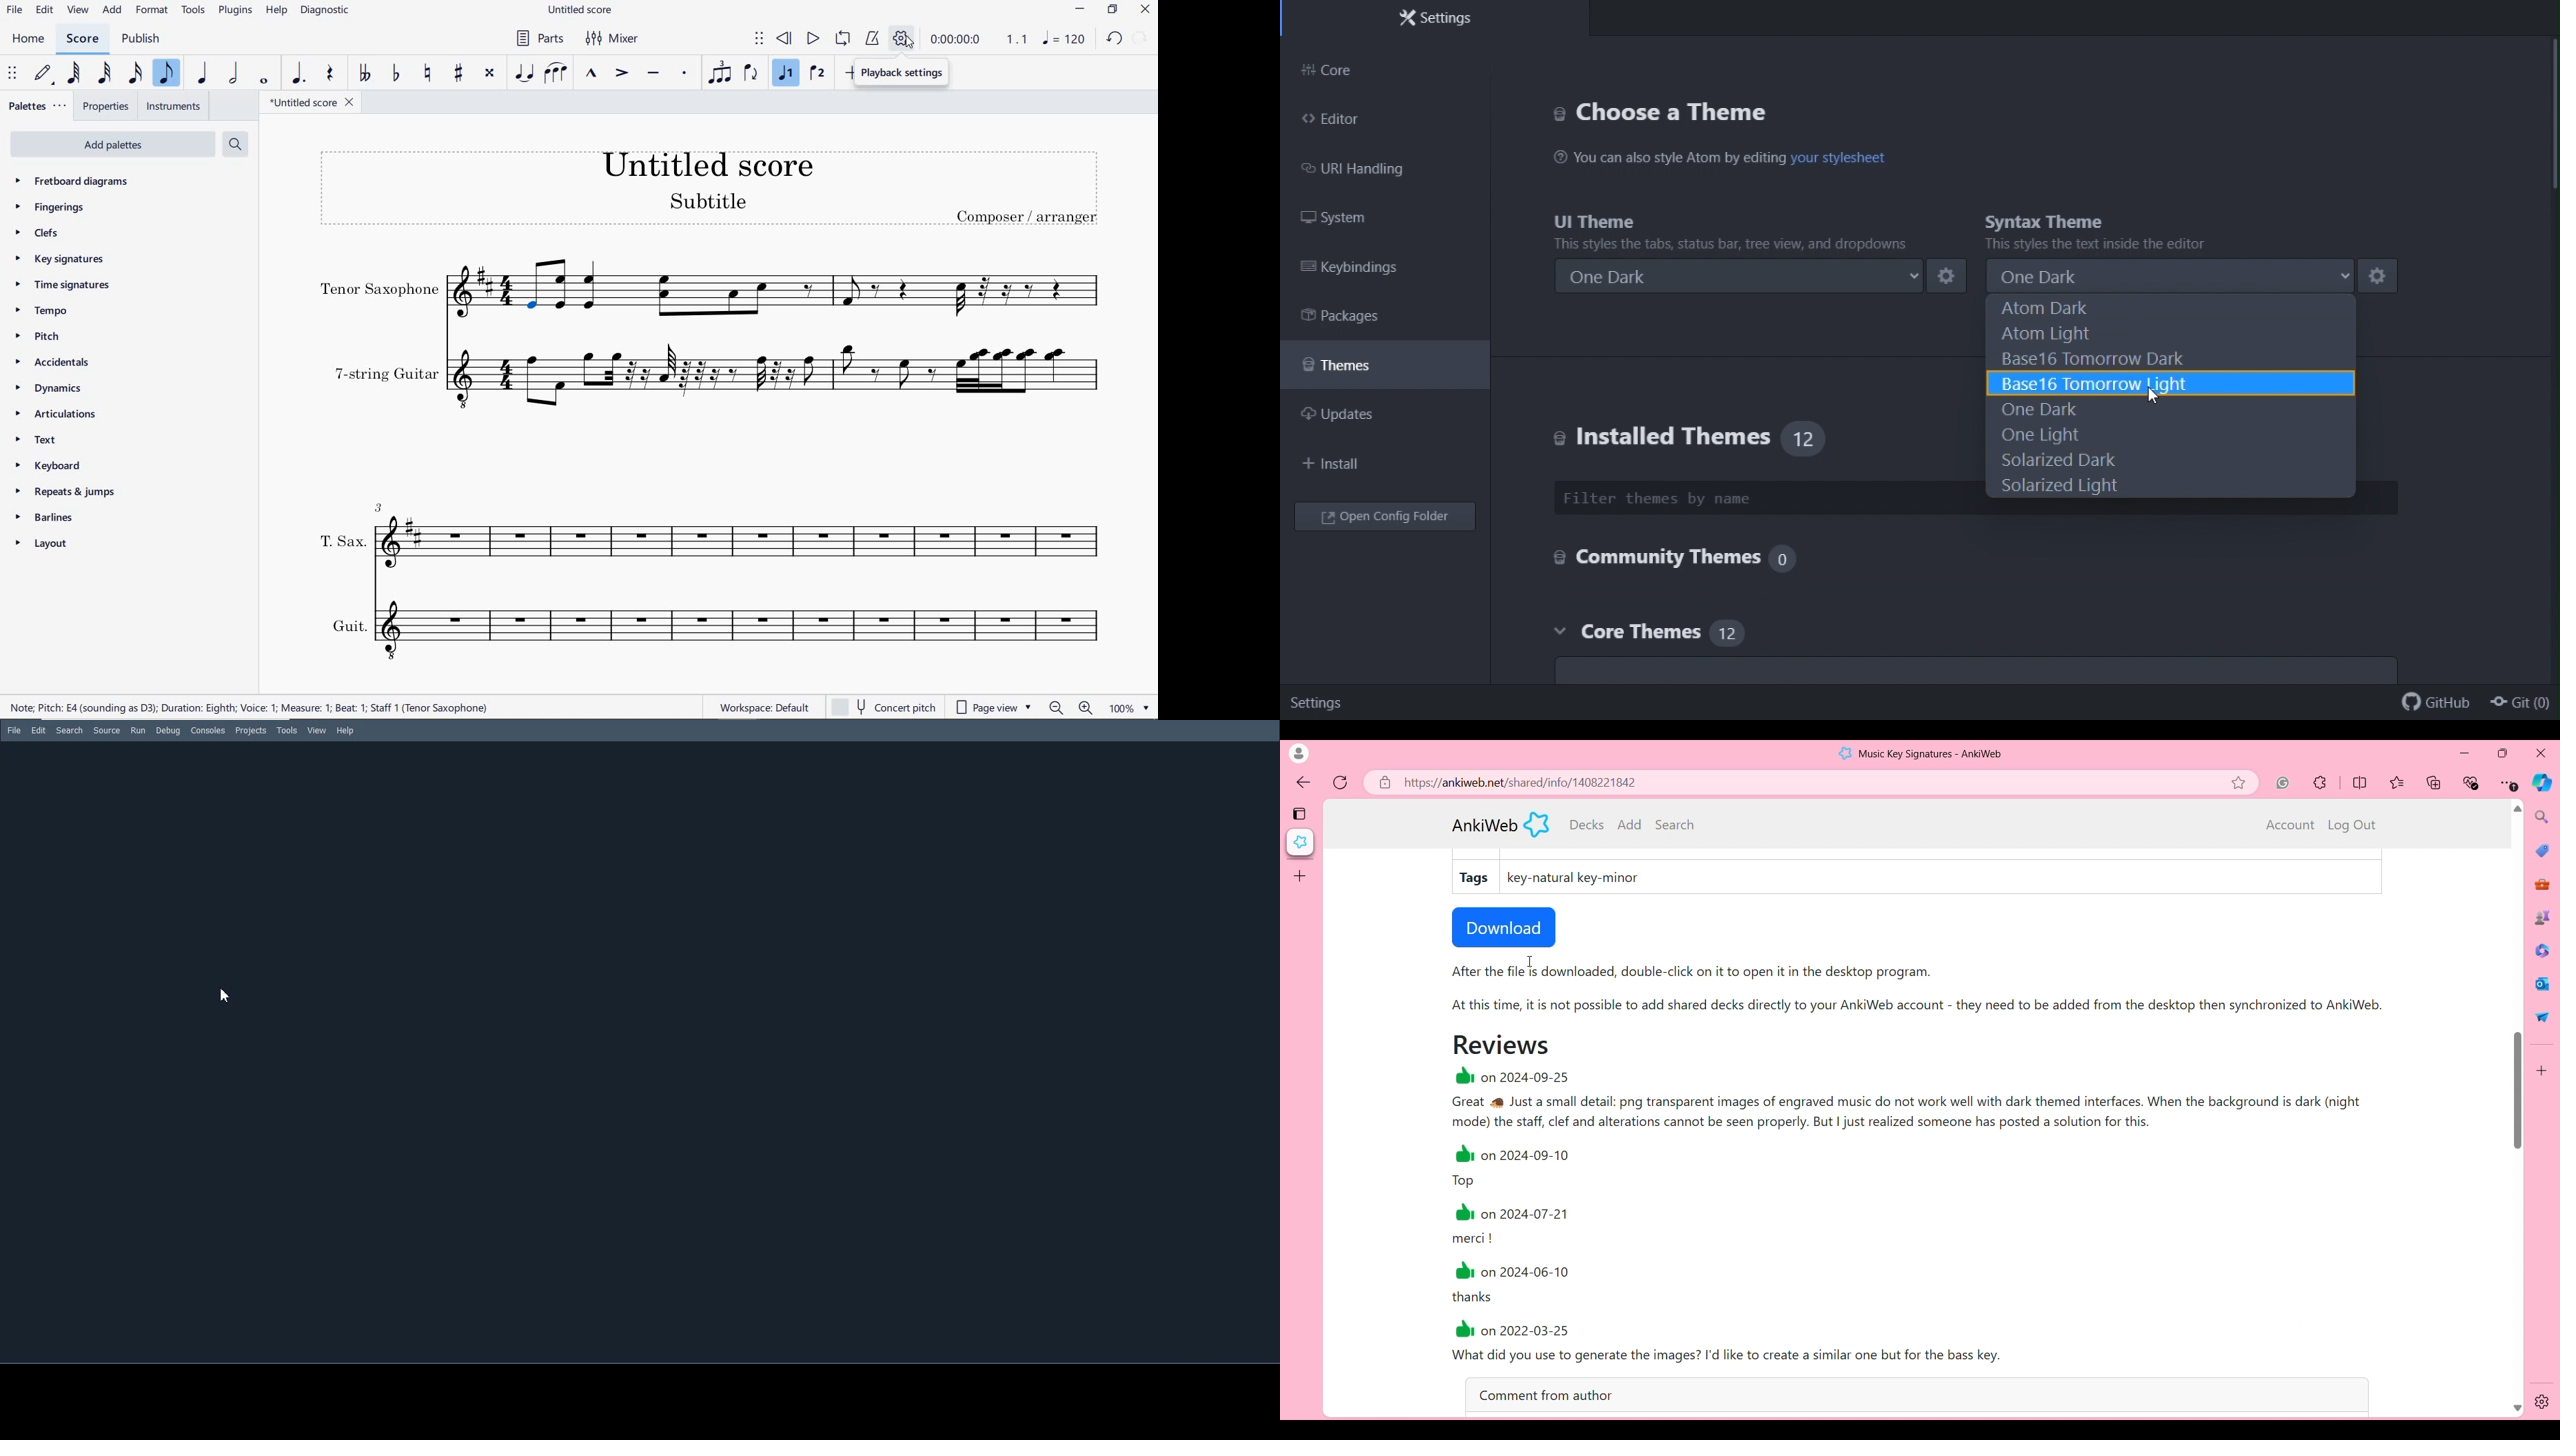 This screenshot has height=1456, width=2576. Describe the element at coordinates (317, 731) in the screenshot. I see `View` at that location.